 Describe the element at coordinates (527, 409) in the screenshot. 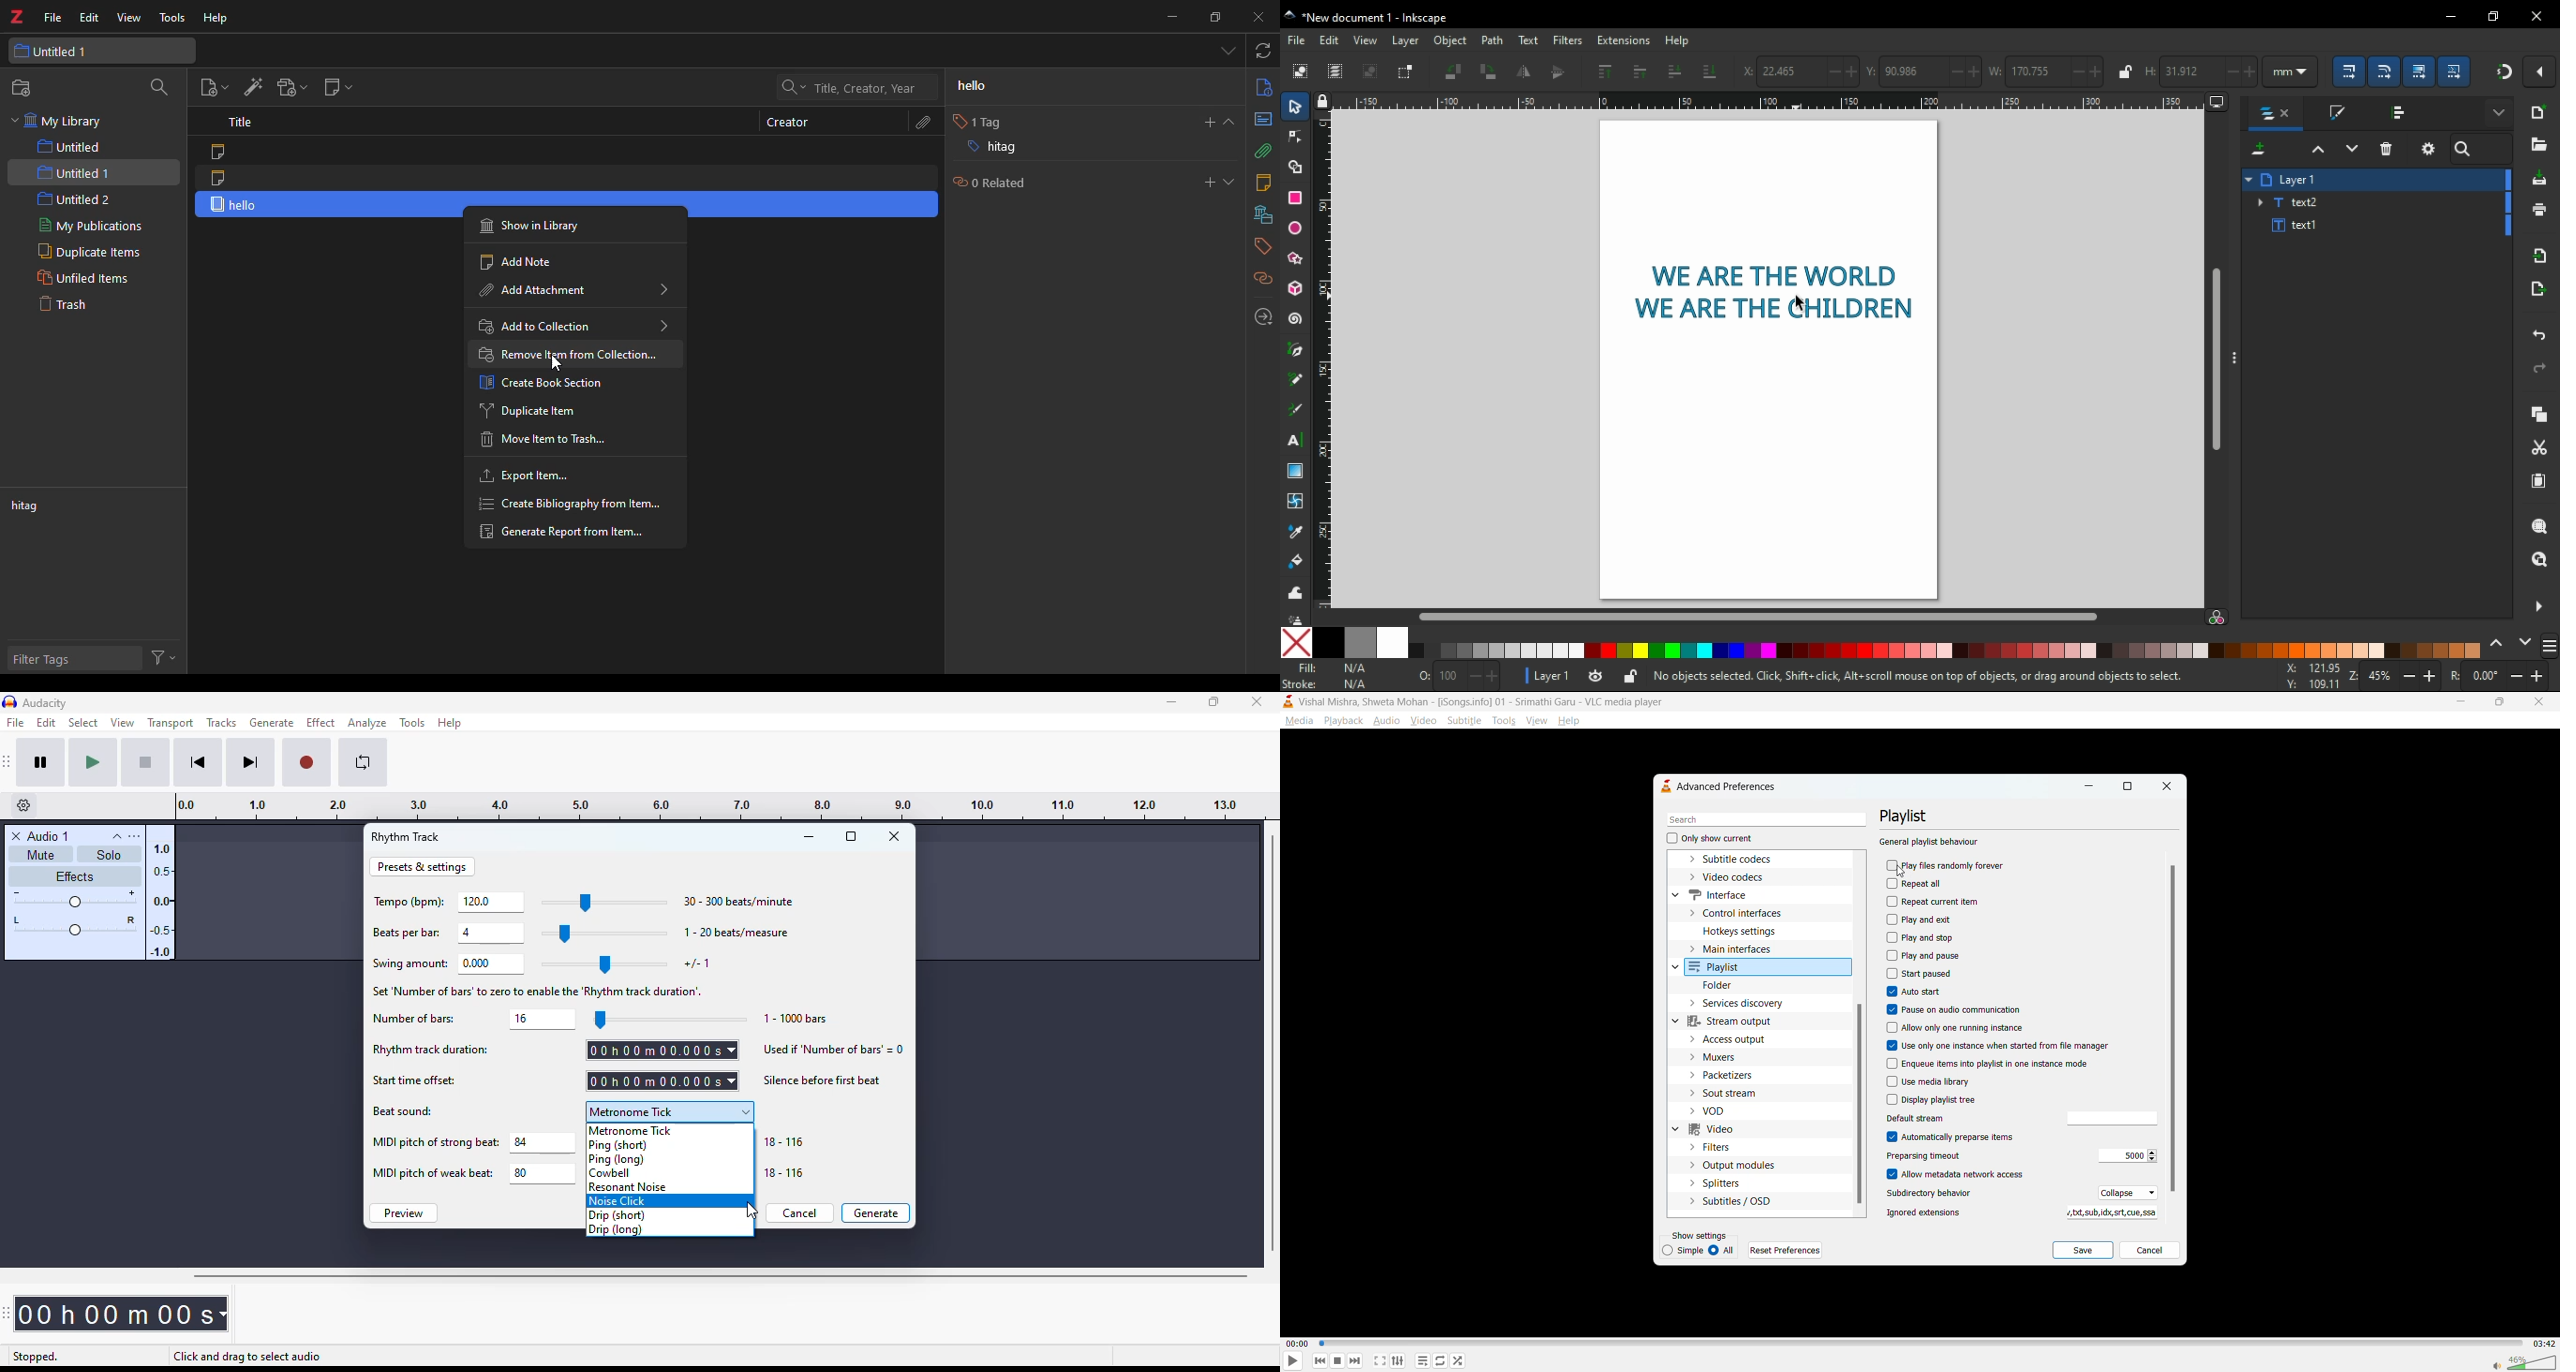

I see `duplicate item` at that location.